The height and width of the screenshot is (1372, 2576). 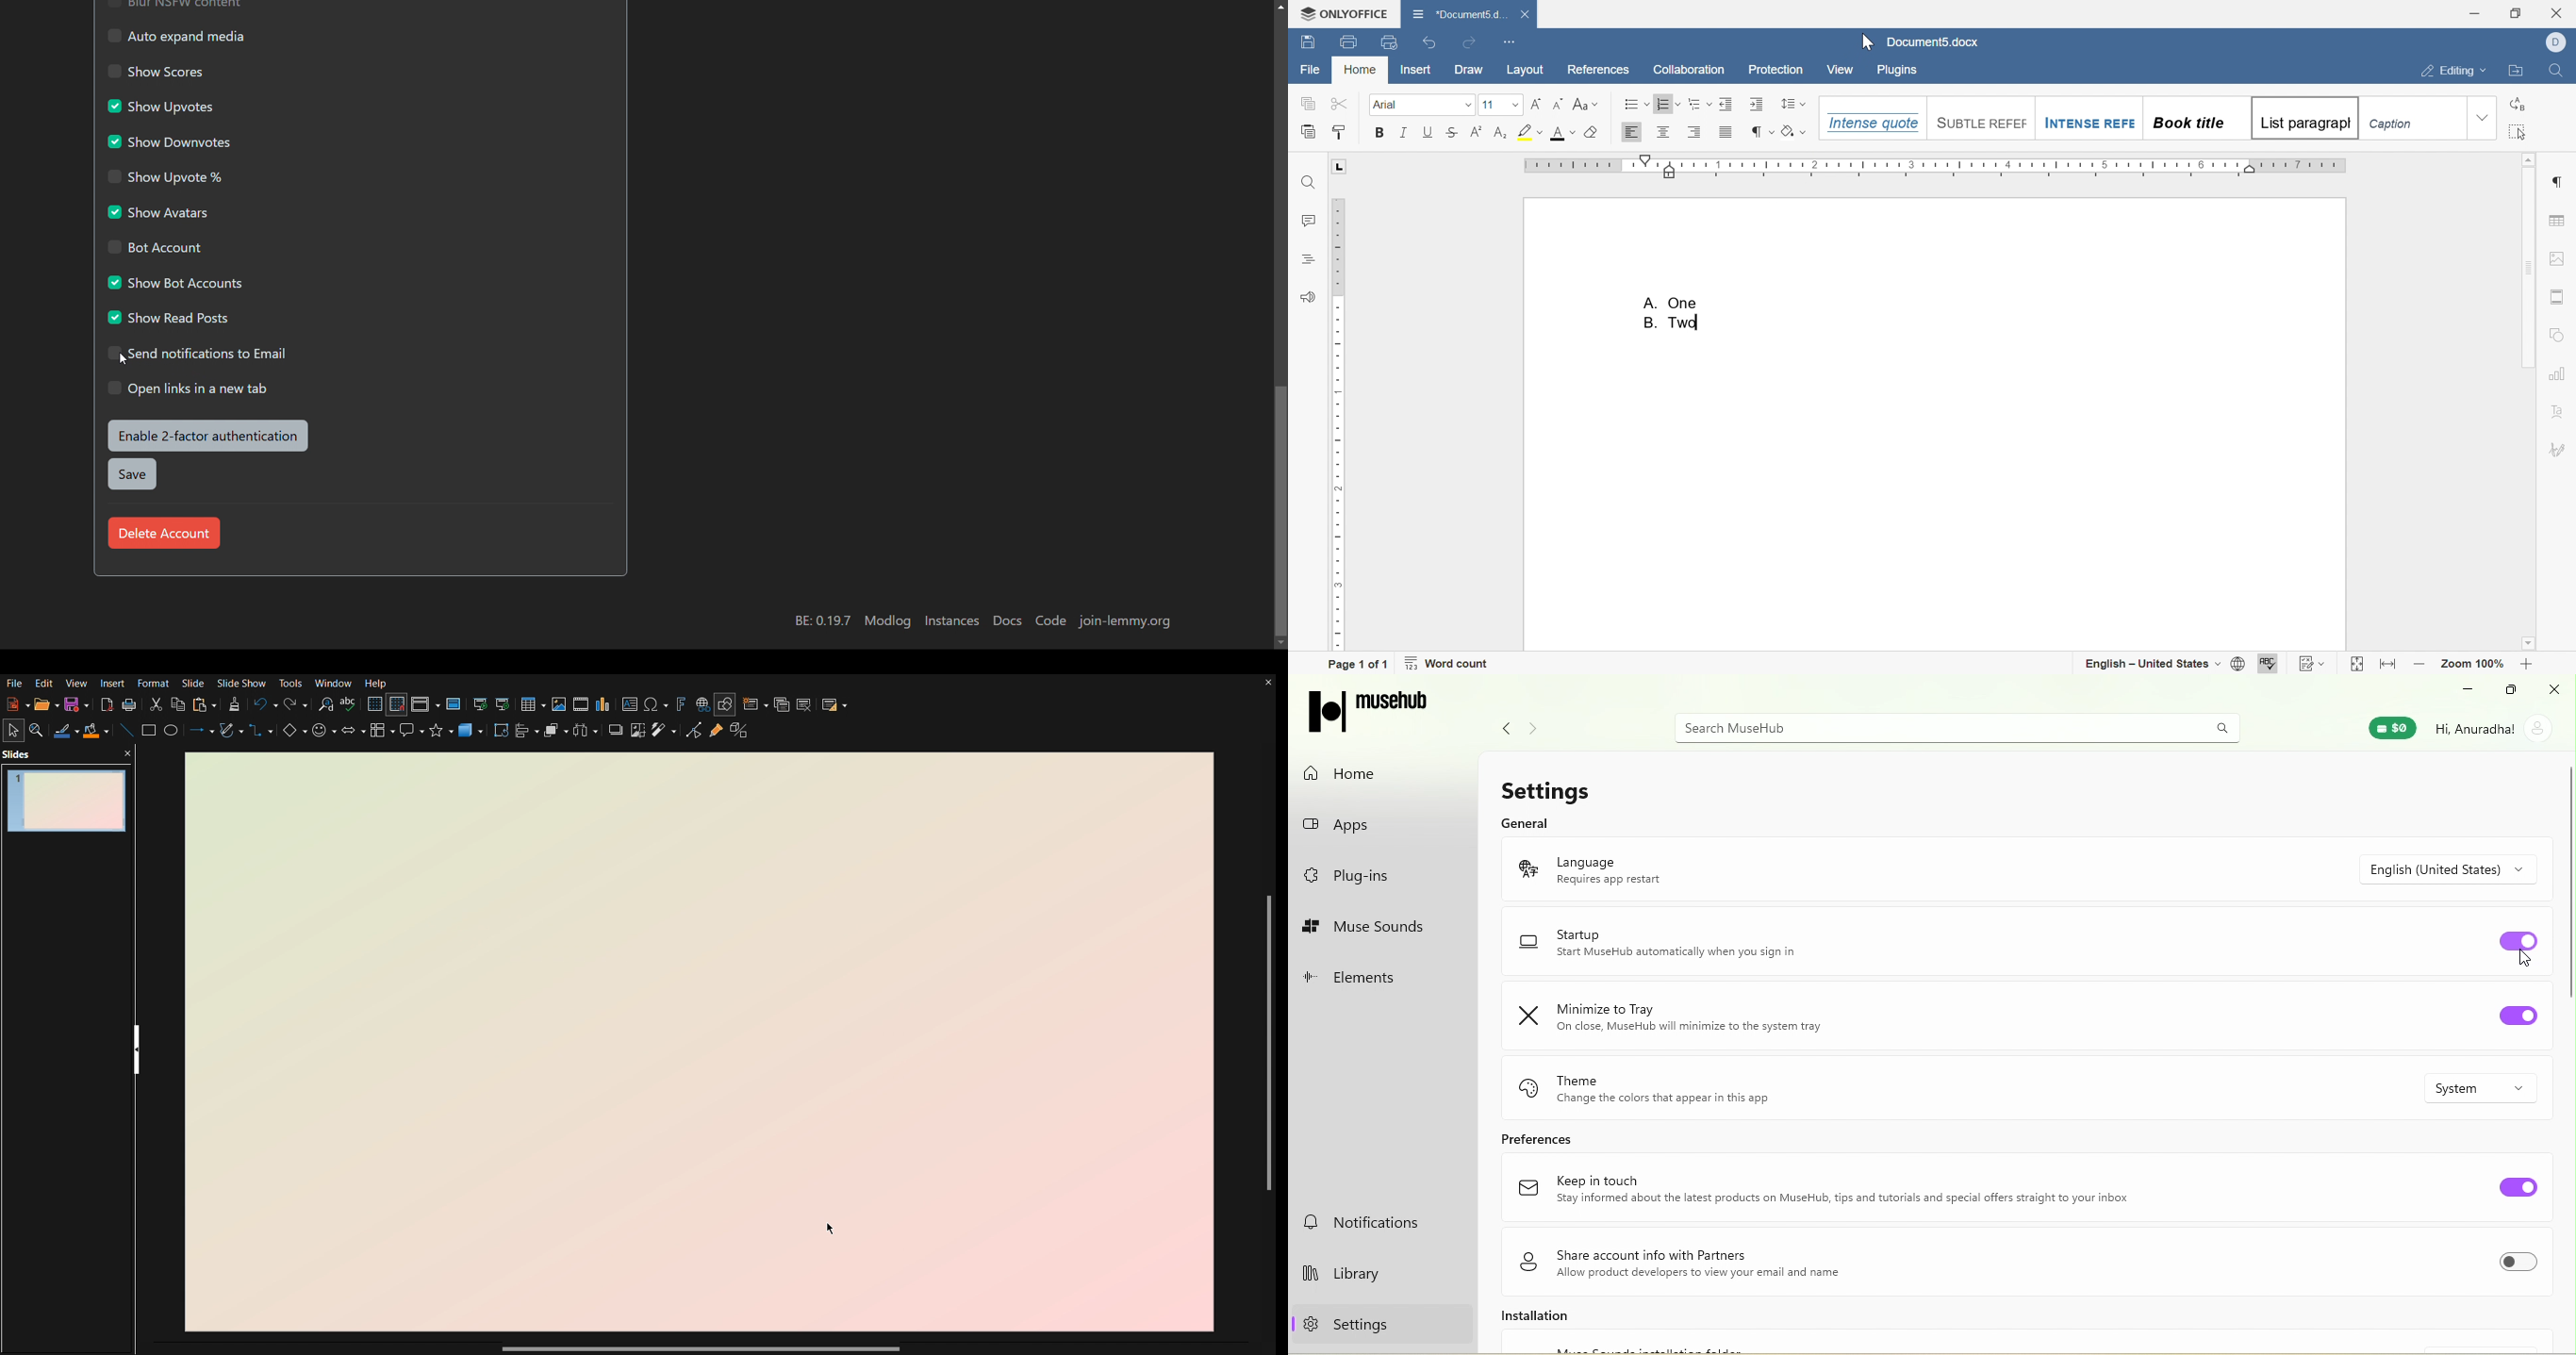 I want to click on drop down, so click(x=2483, y=117).